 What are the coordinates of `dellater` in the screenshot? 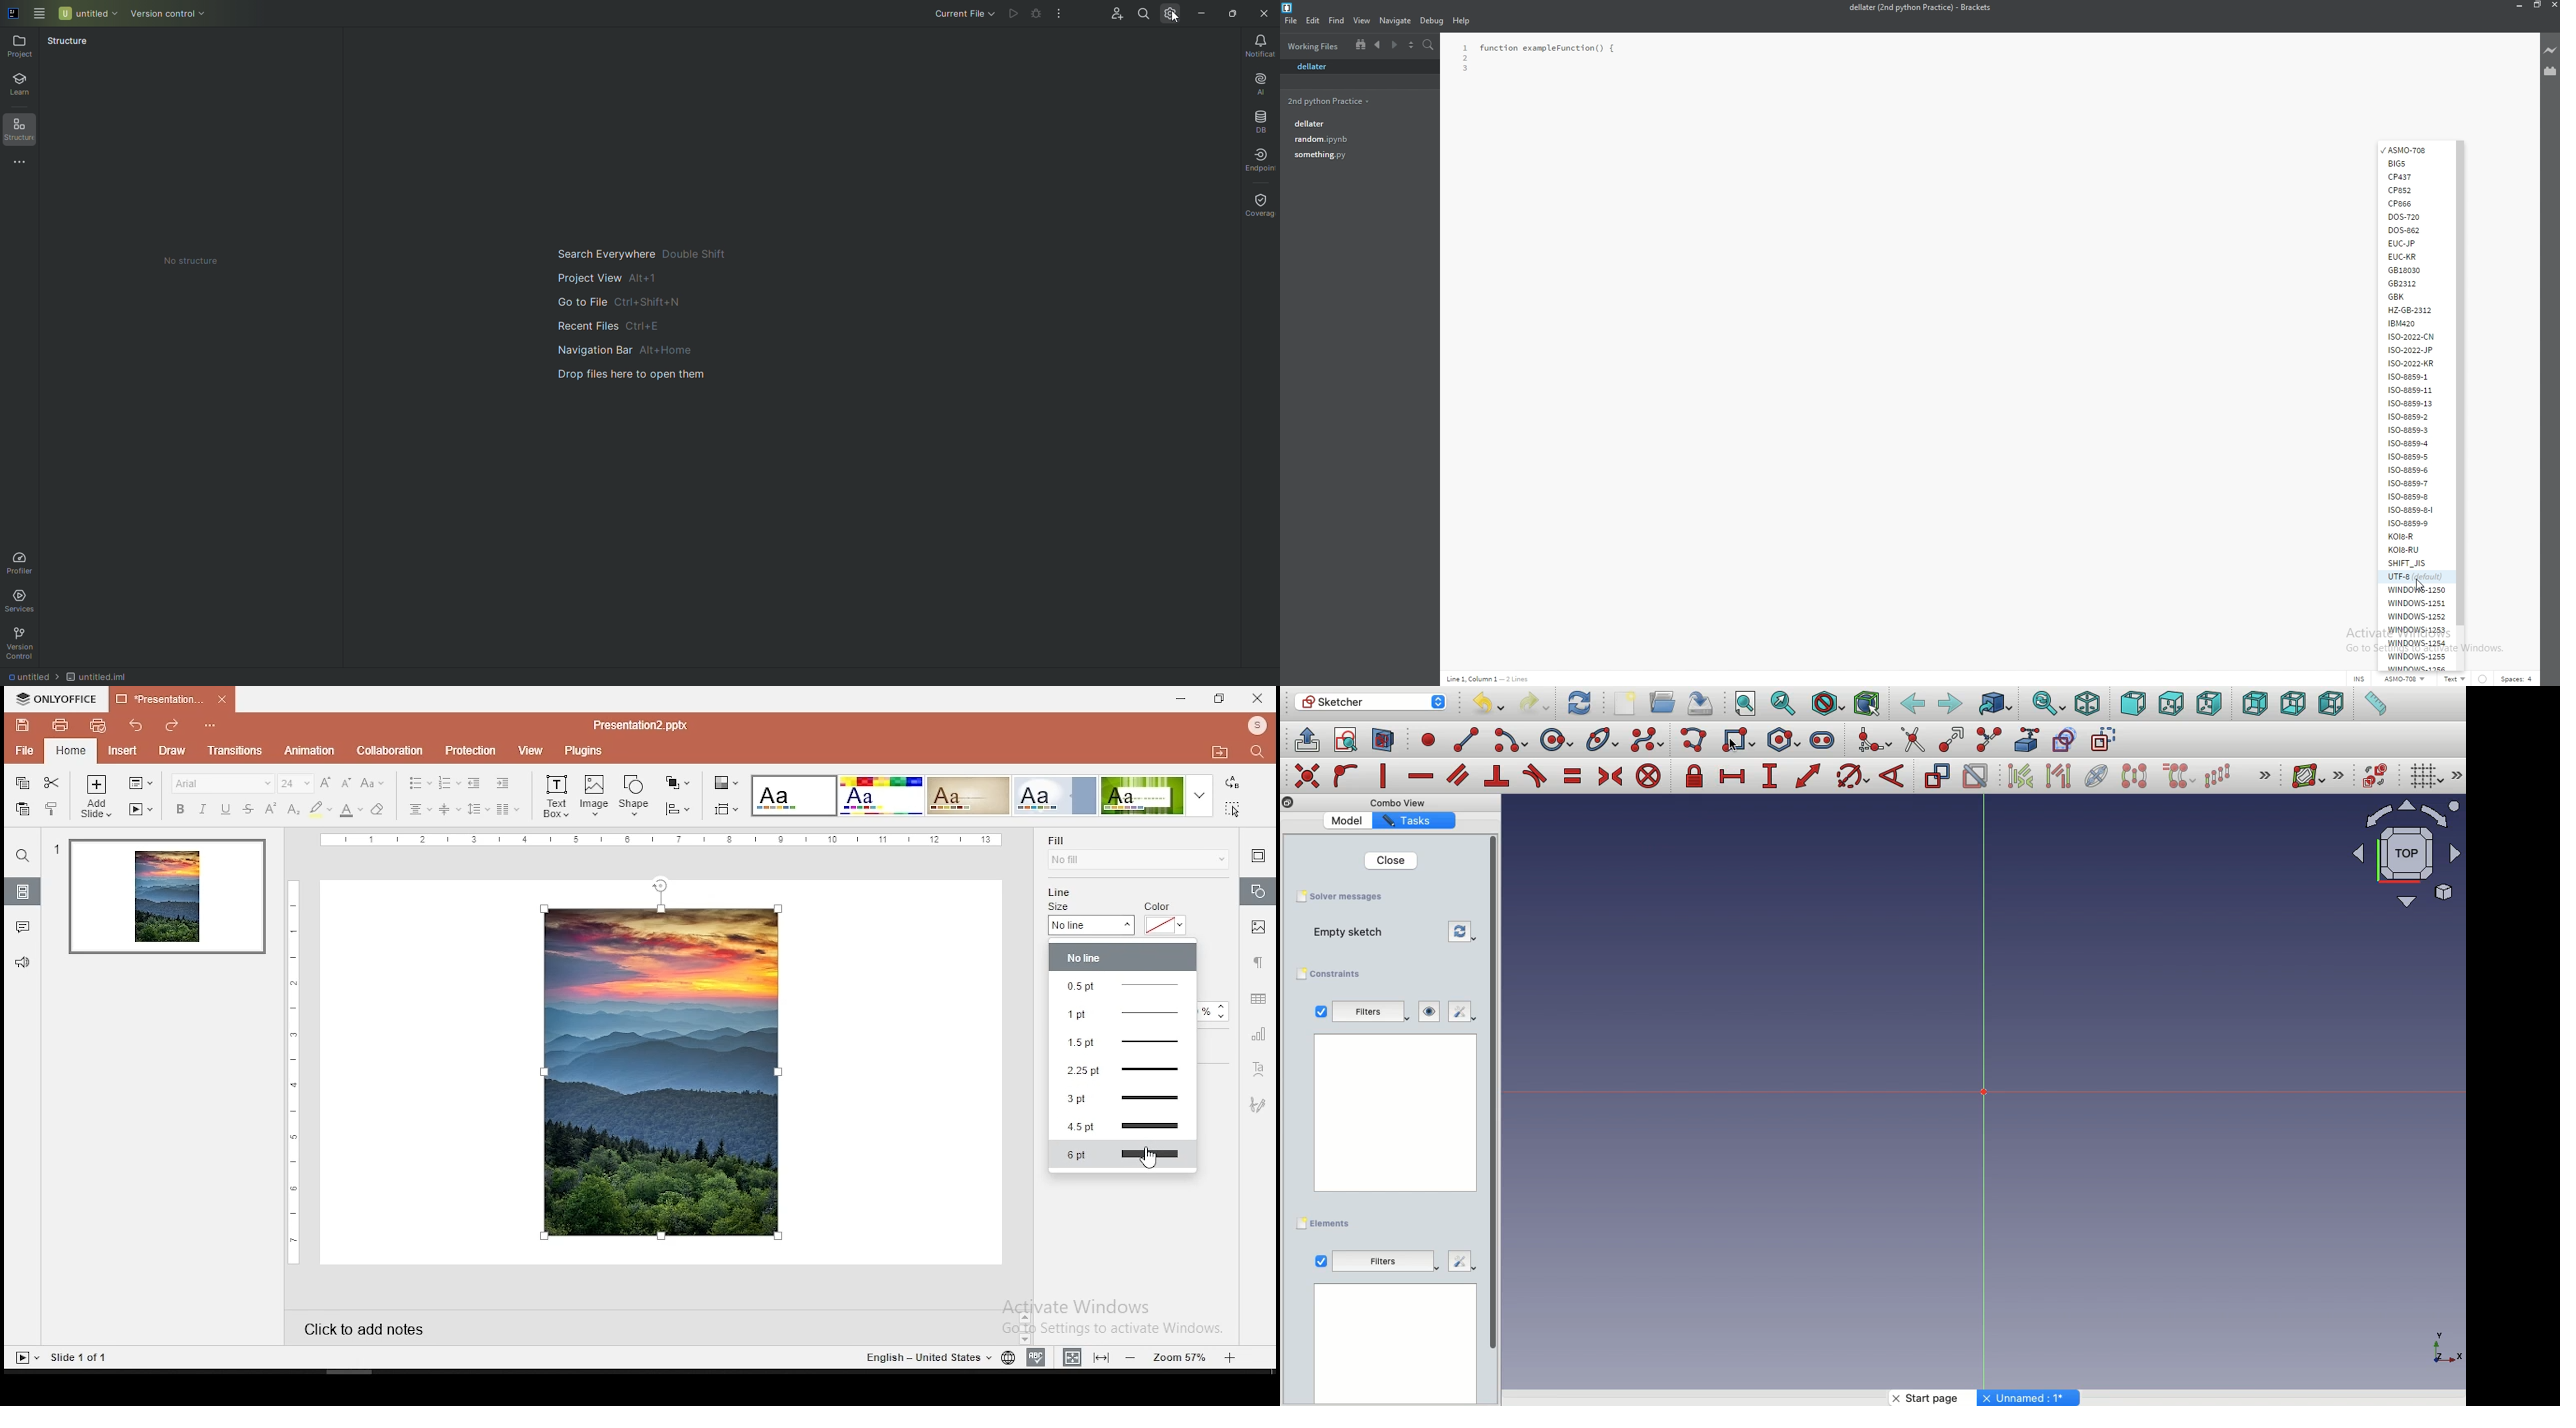 It's located at (1359, 66).